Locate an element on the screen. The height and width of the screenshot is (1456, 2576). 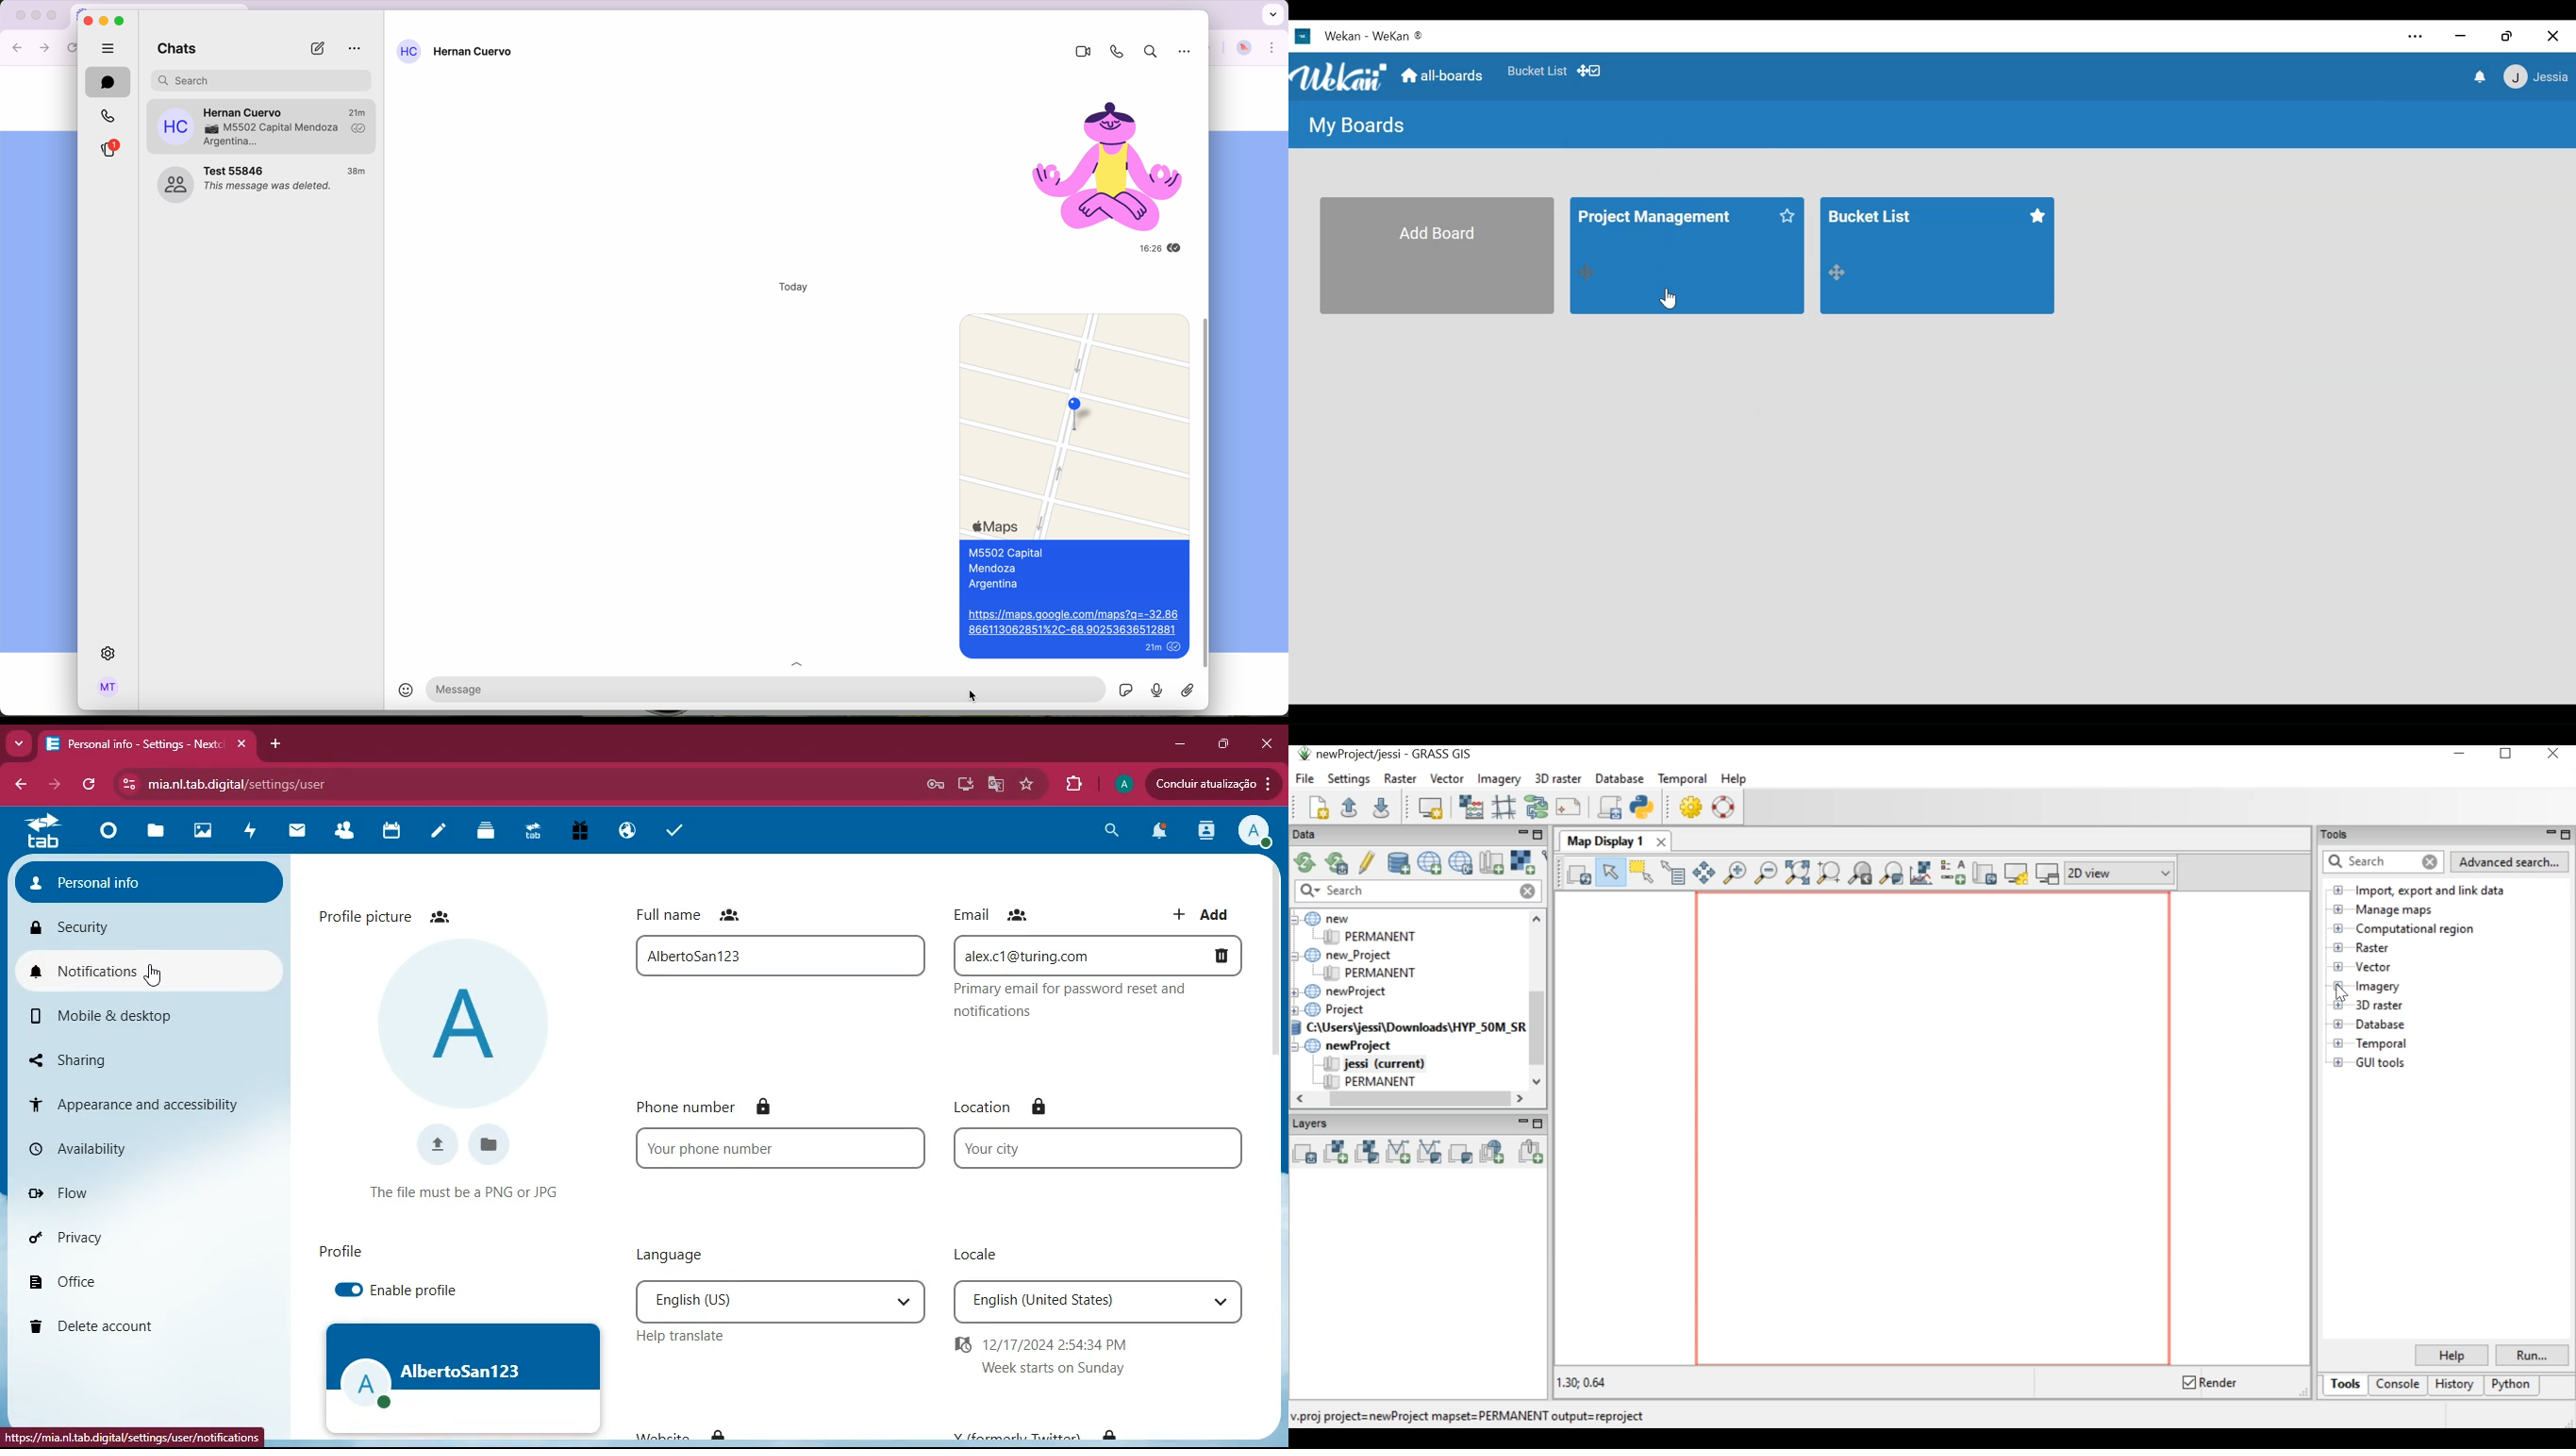
maximize is located at coordinates (1222, 744).